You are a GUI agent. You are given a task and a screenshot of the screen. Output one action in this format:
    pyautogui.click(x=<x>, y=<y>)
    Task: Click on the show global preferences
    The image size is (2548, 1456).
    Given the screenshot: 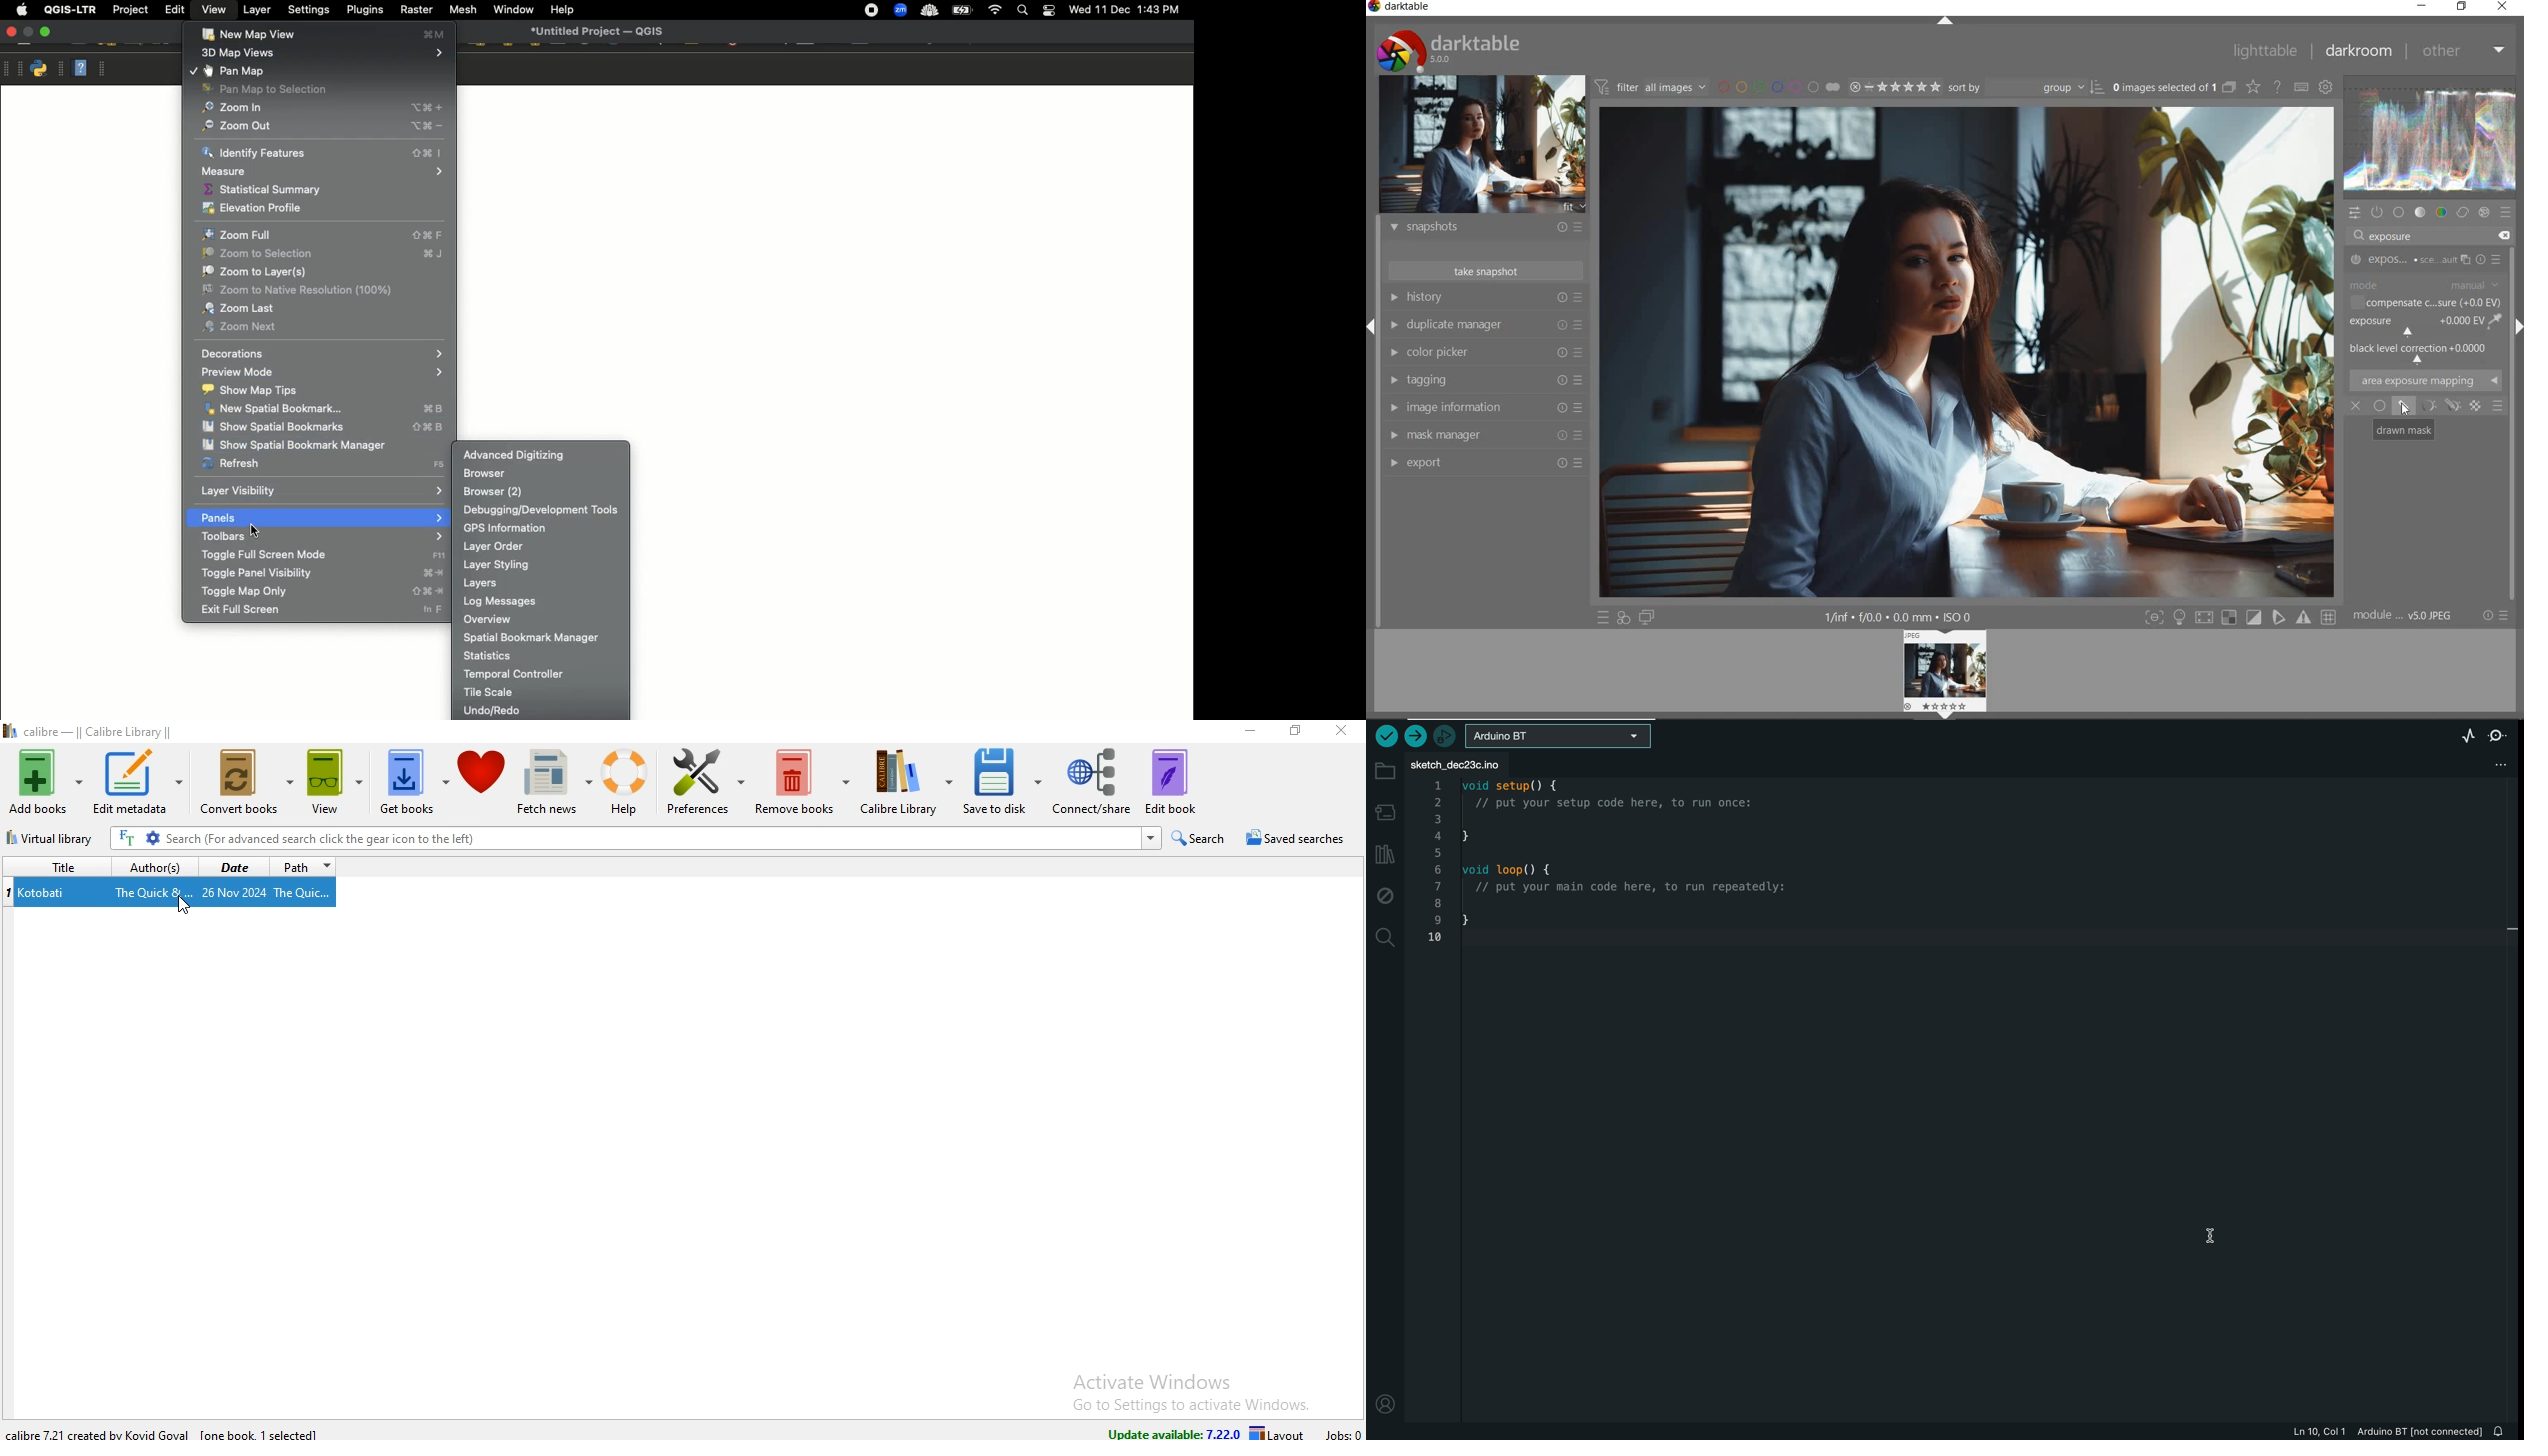 What is the action you would take?
    pyautogui.click(x=2327, y=86)
    